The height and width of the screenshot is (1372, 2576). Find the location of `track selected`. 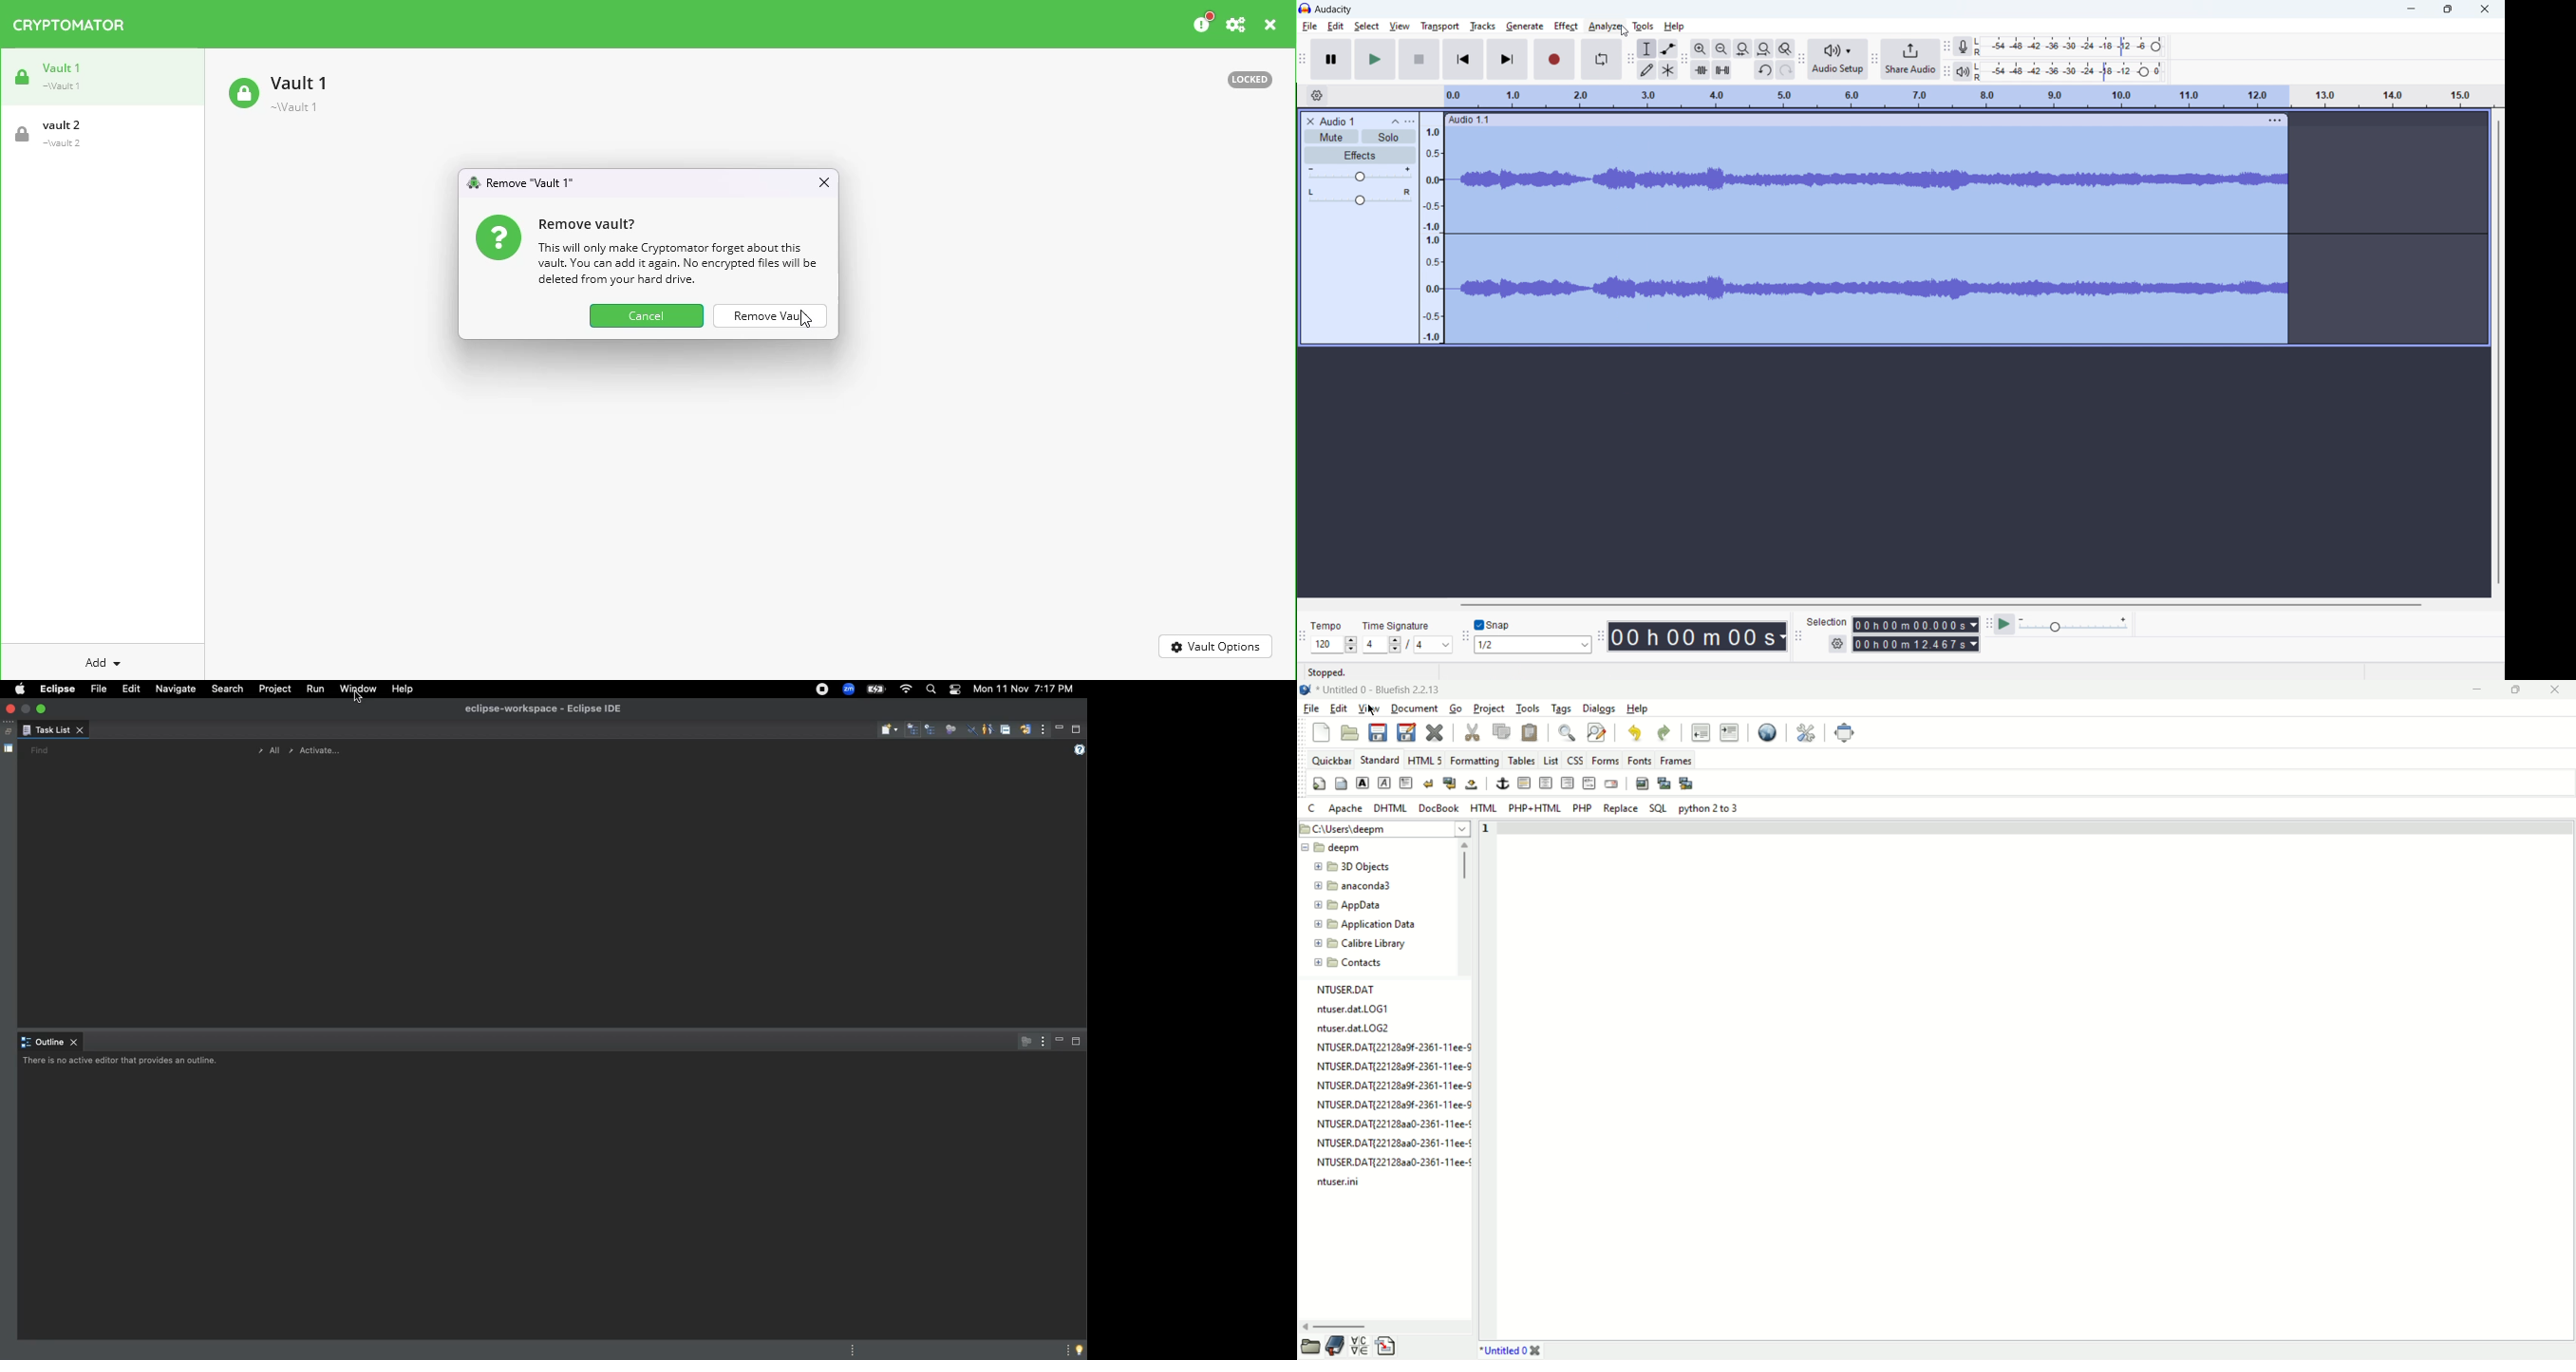

track selected is located at coordinates (1865, 237).